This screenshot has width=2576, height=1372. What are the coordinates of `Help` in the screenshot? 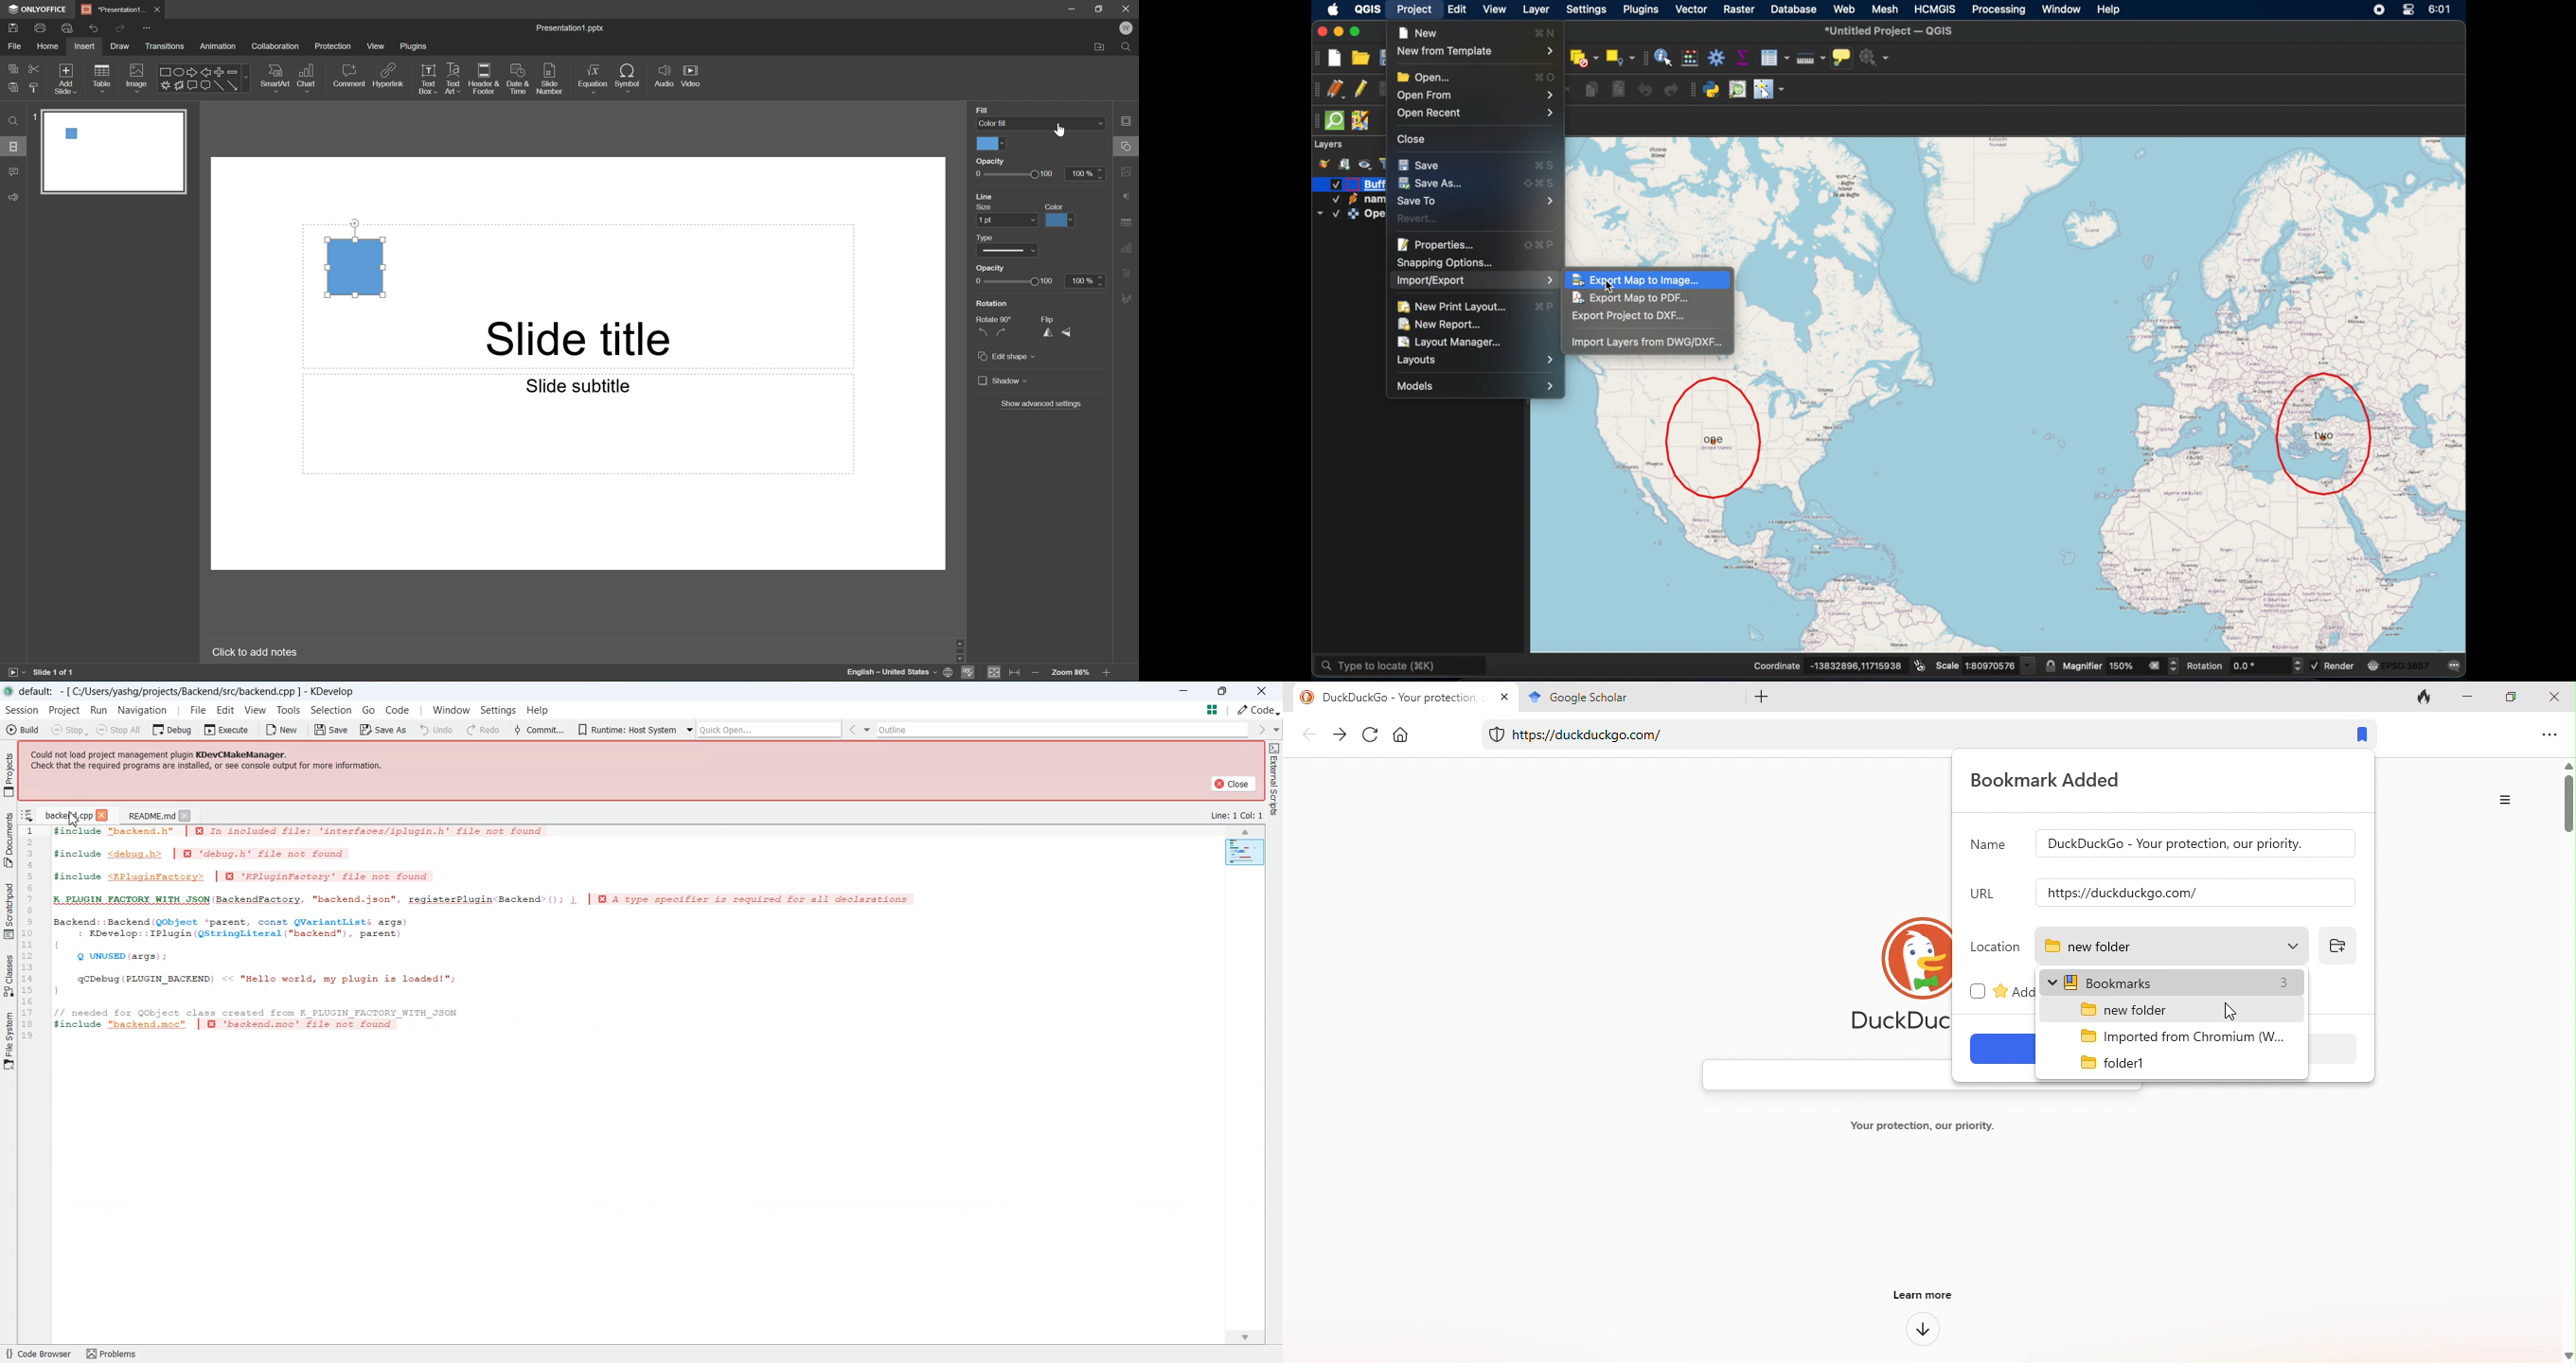 It's located at (550, 709).